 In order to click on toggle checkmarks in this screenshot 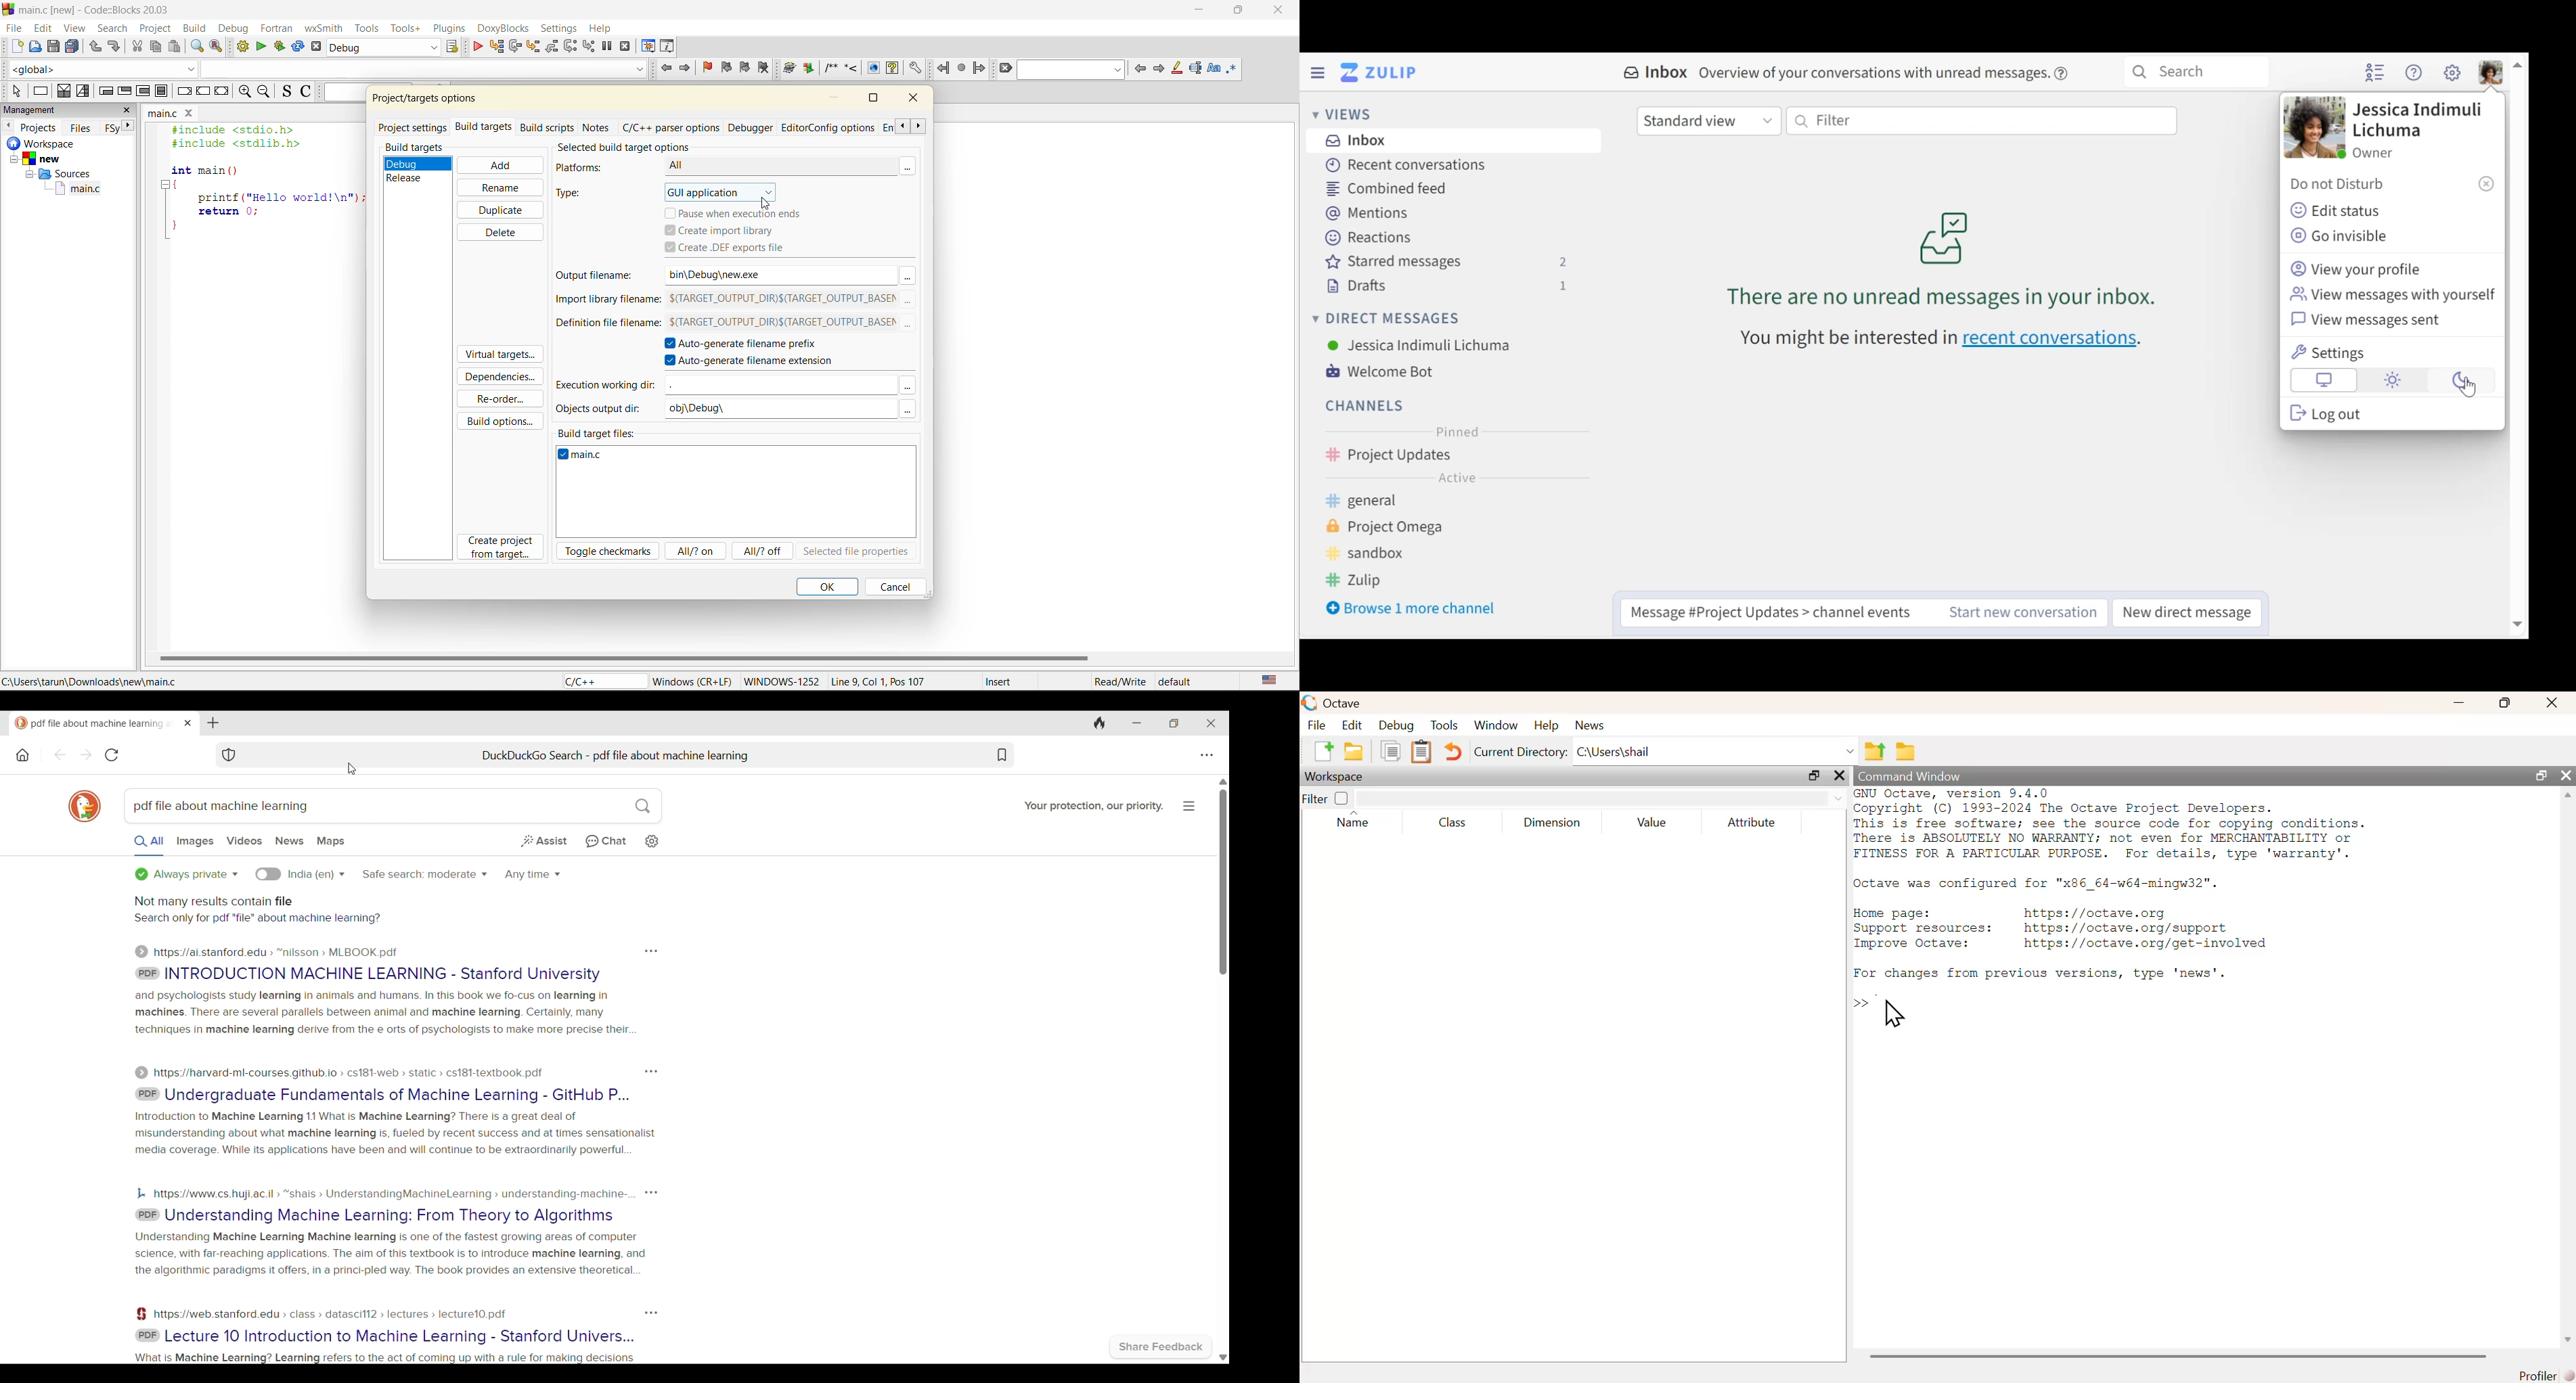, I will do `click(609, 551)`.